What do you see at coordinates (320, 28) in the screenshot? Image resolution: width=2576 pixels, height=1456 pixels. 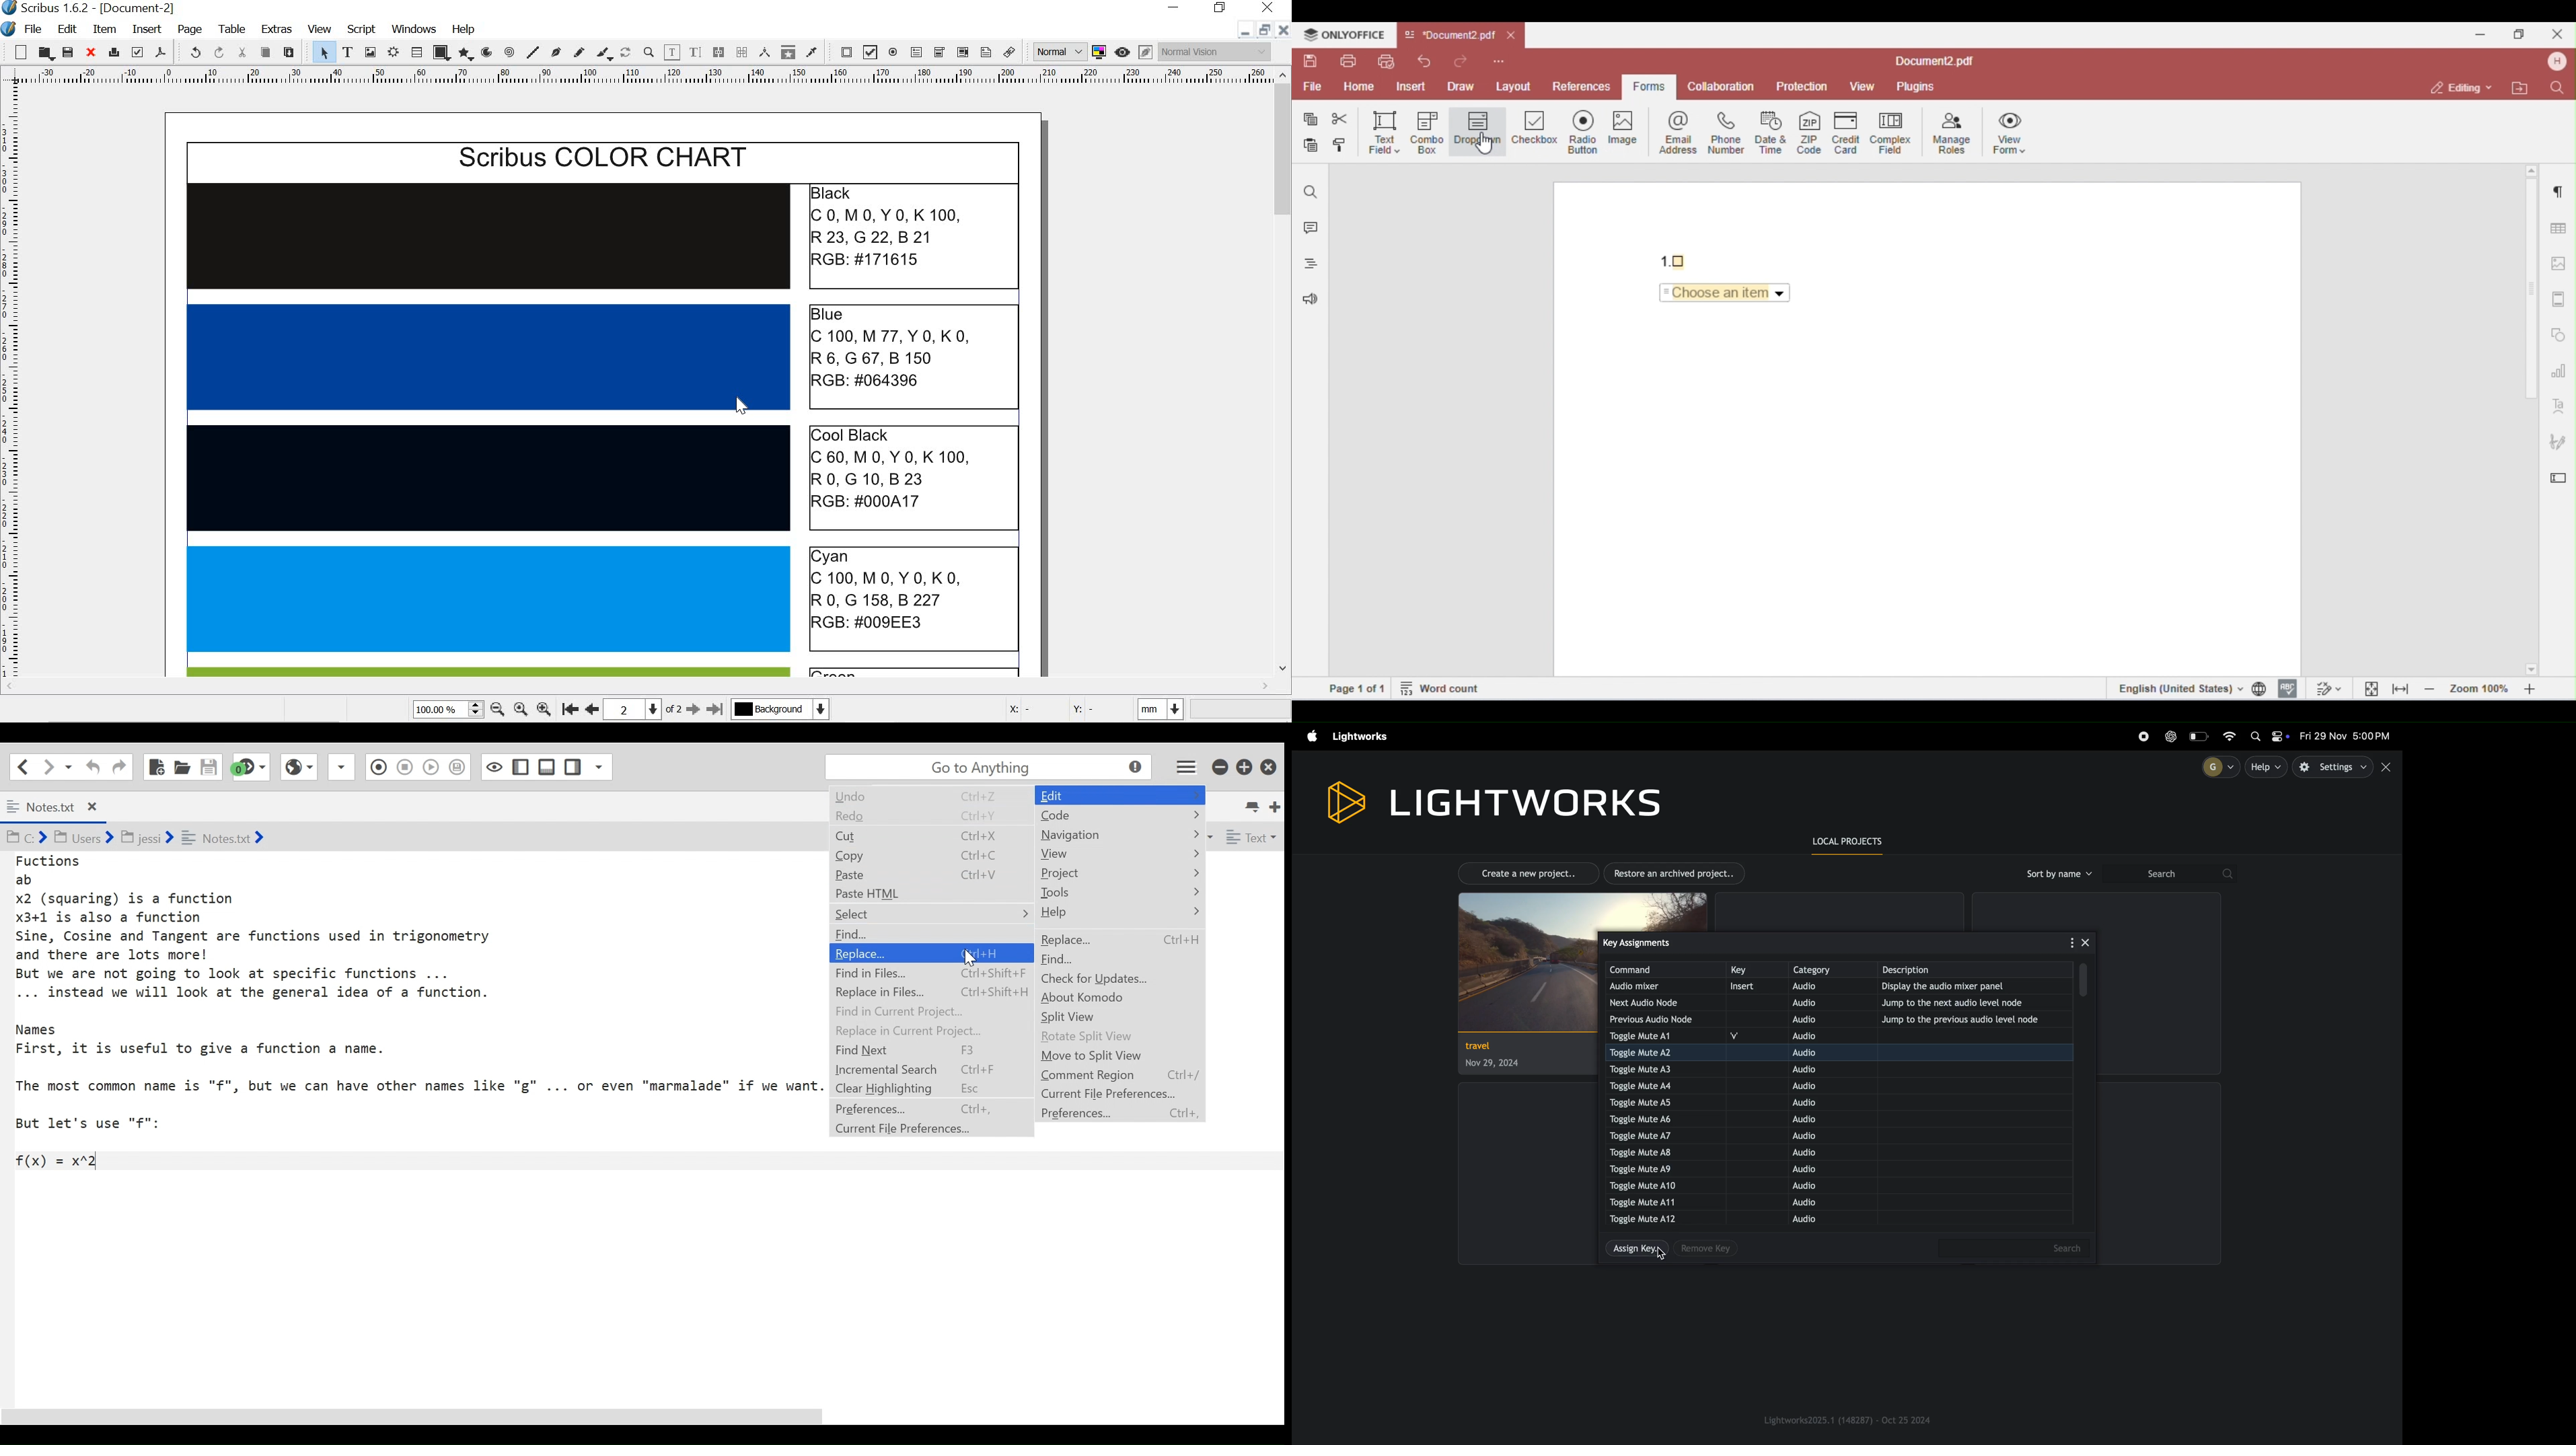 I see `view` at bounding box center [320, 28].